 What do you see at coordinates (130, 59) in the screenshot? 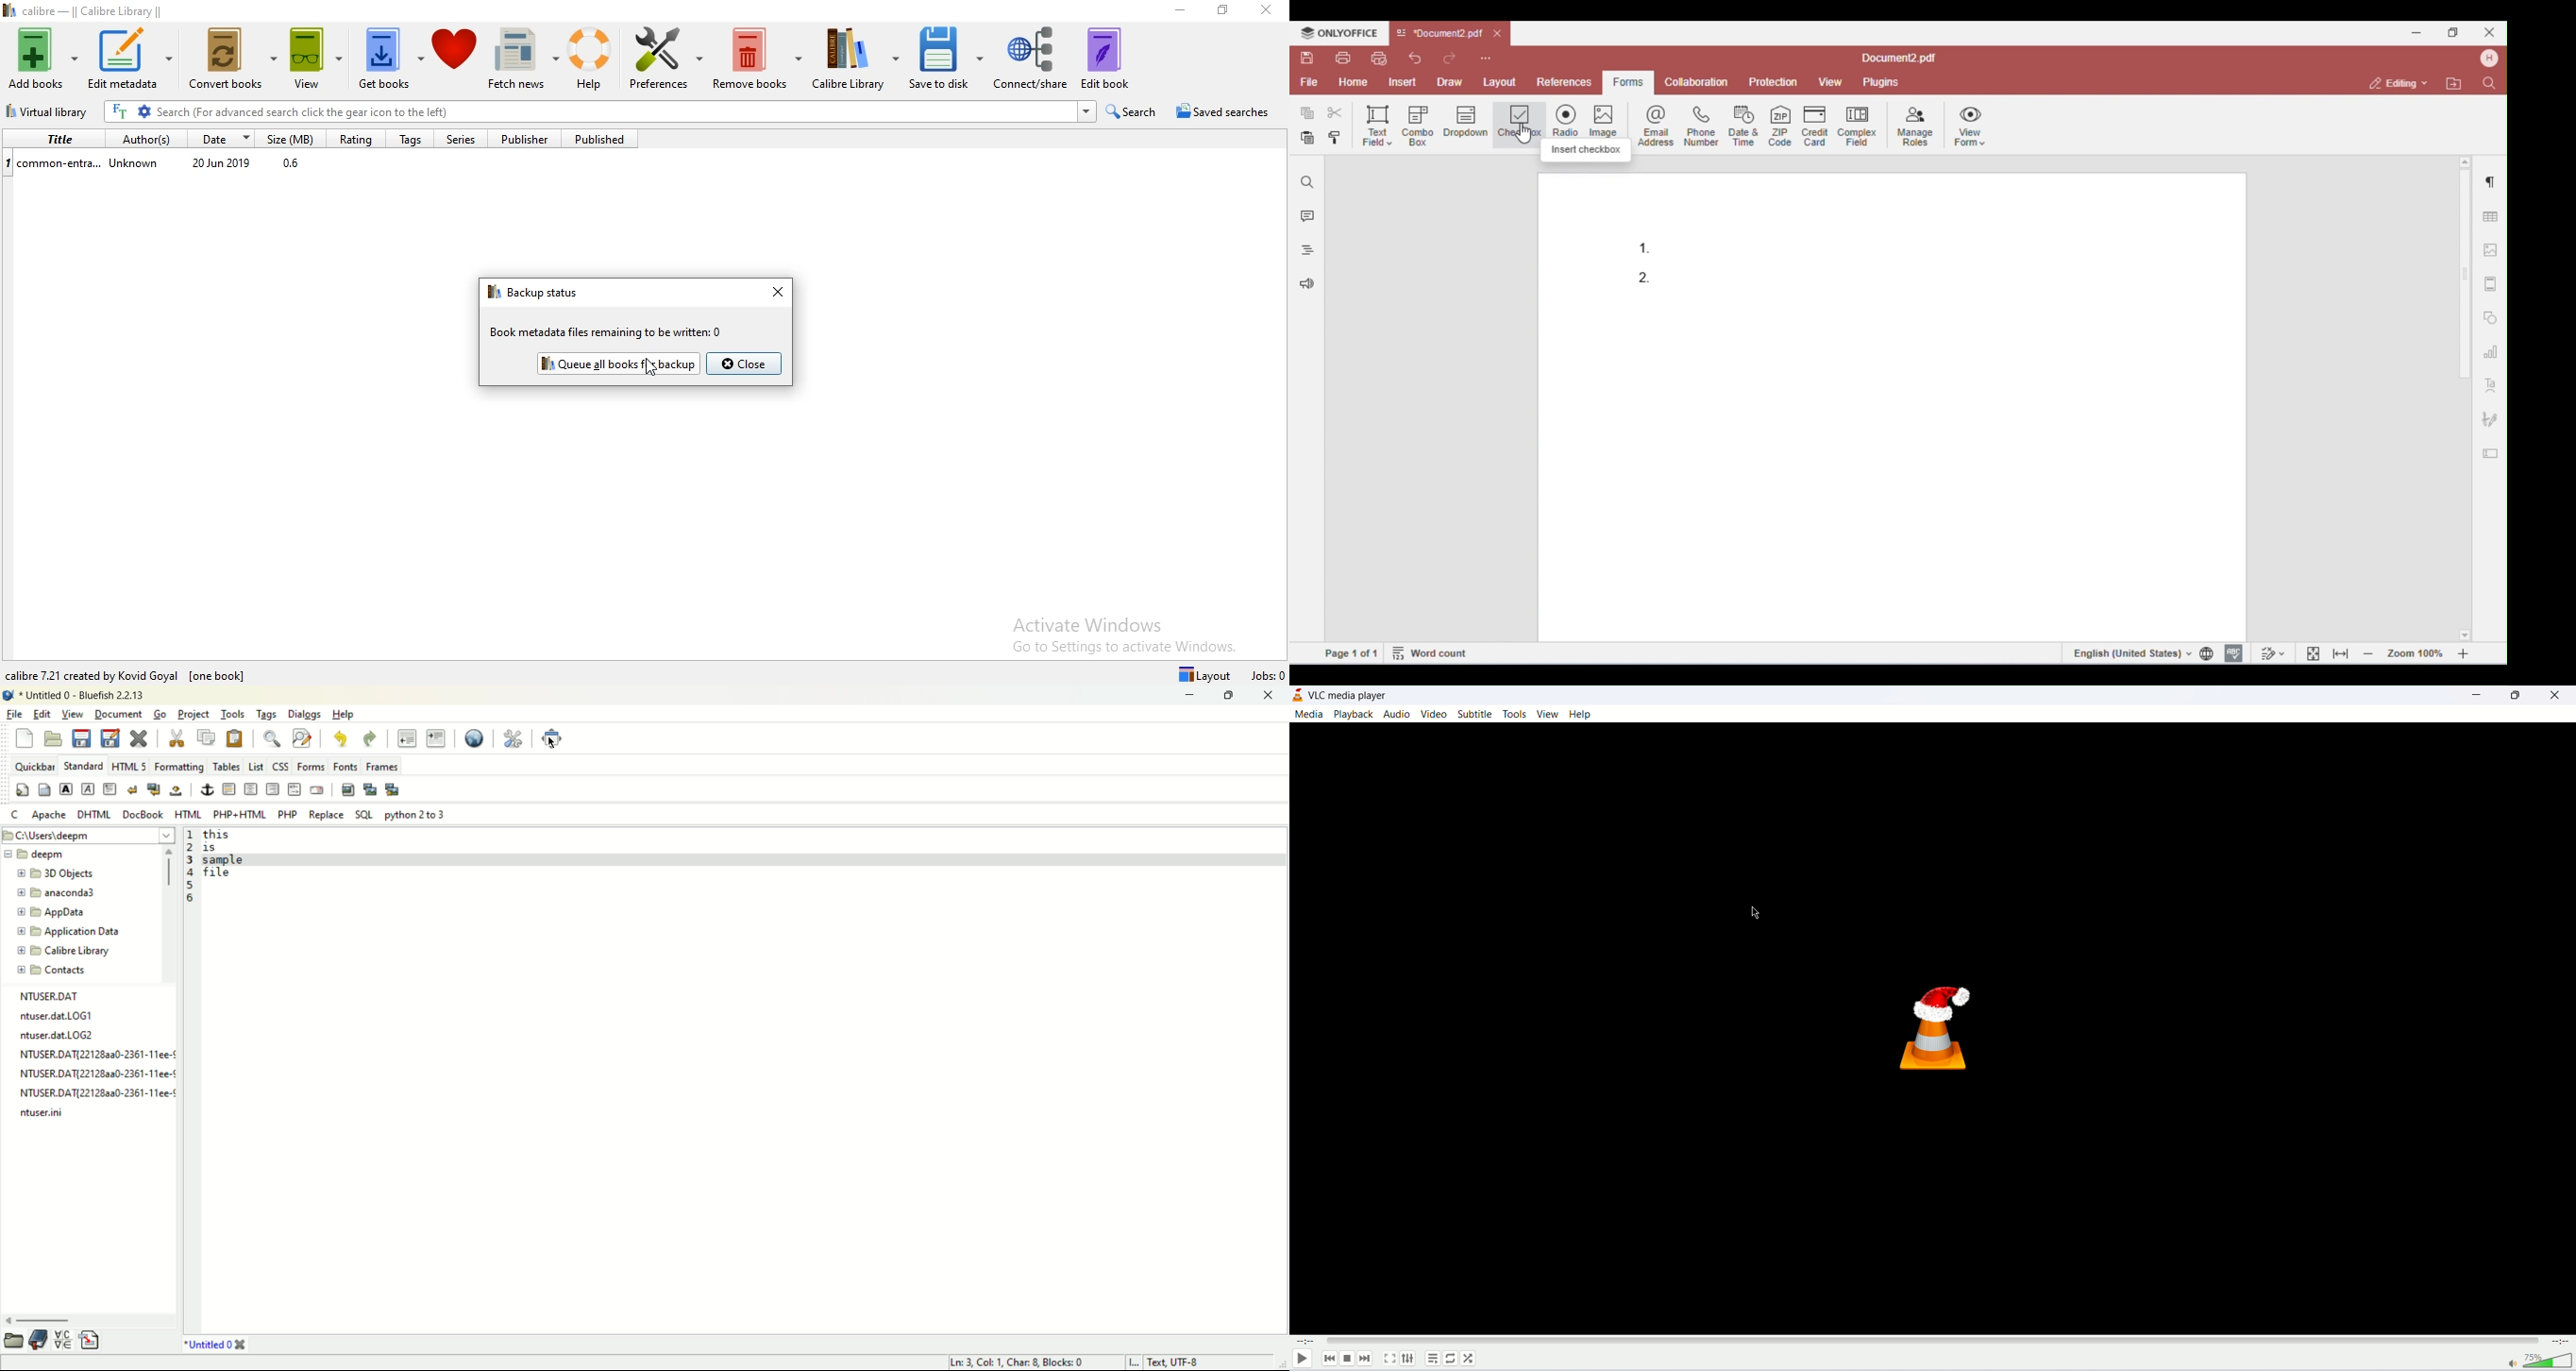
I see `Edit metadata` at bounding box center [130, 59].